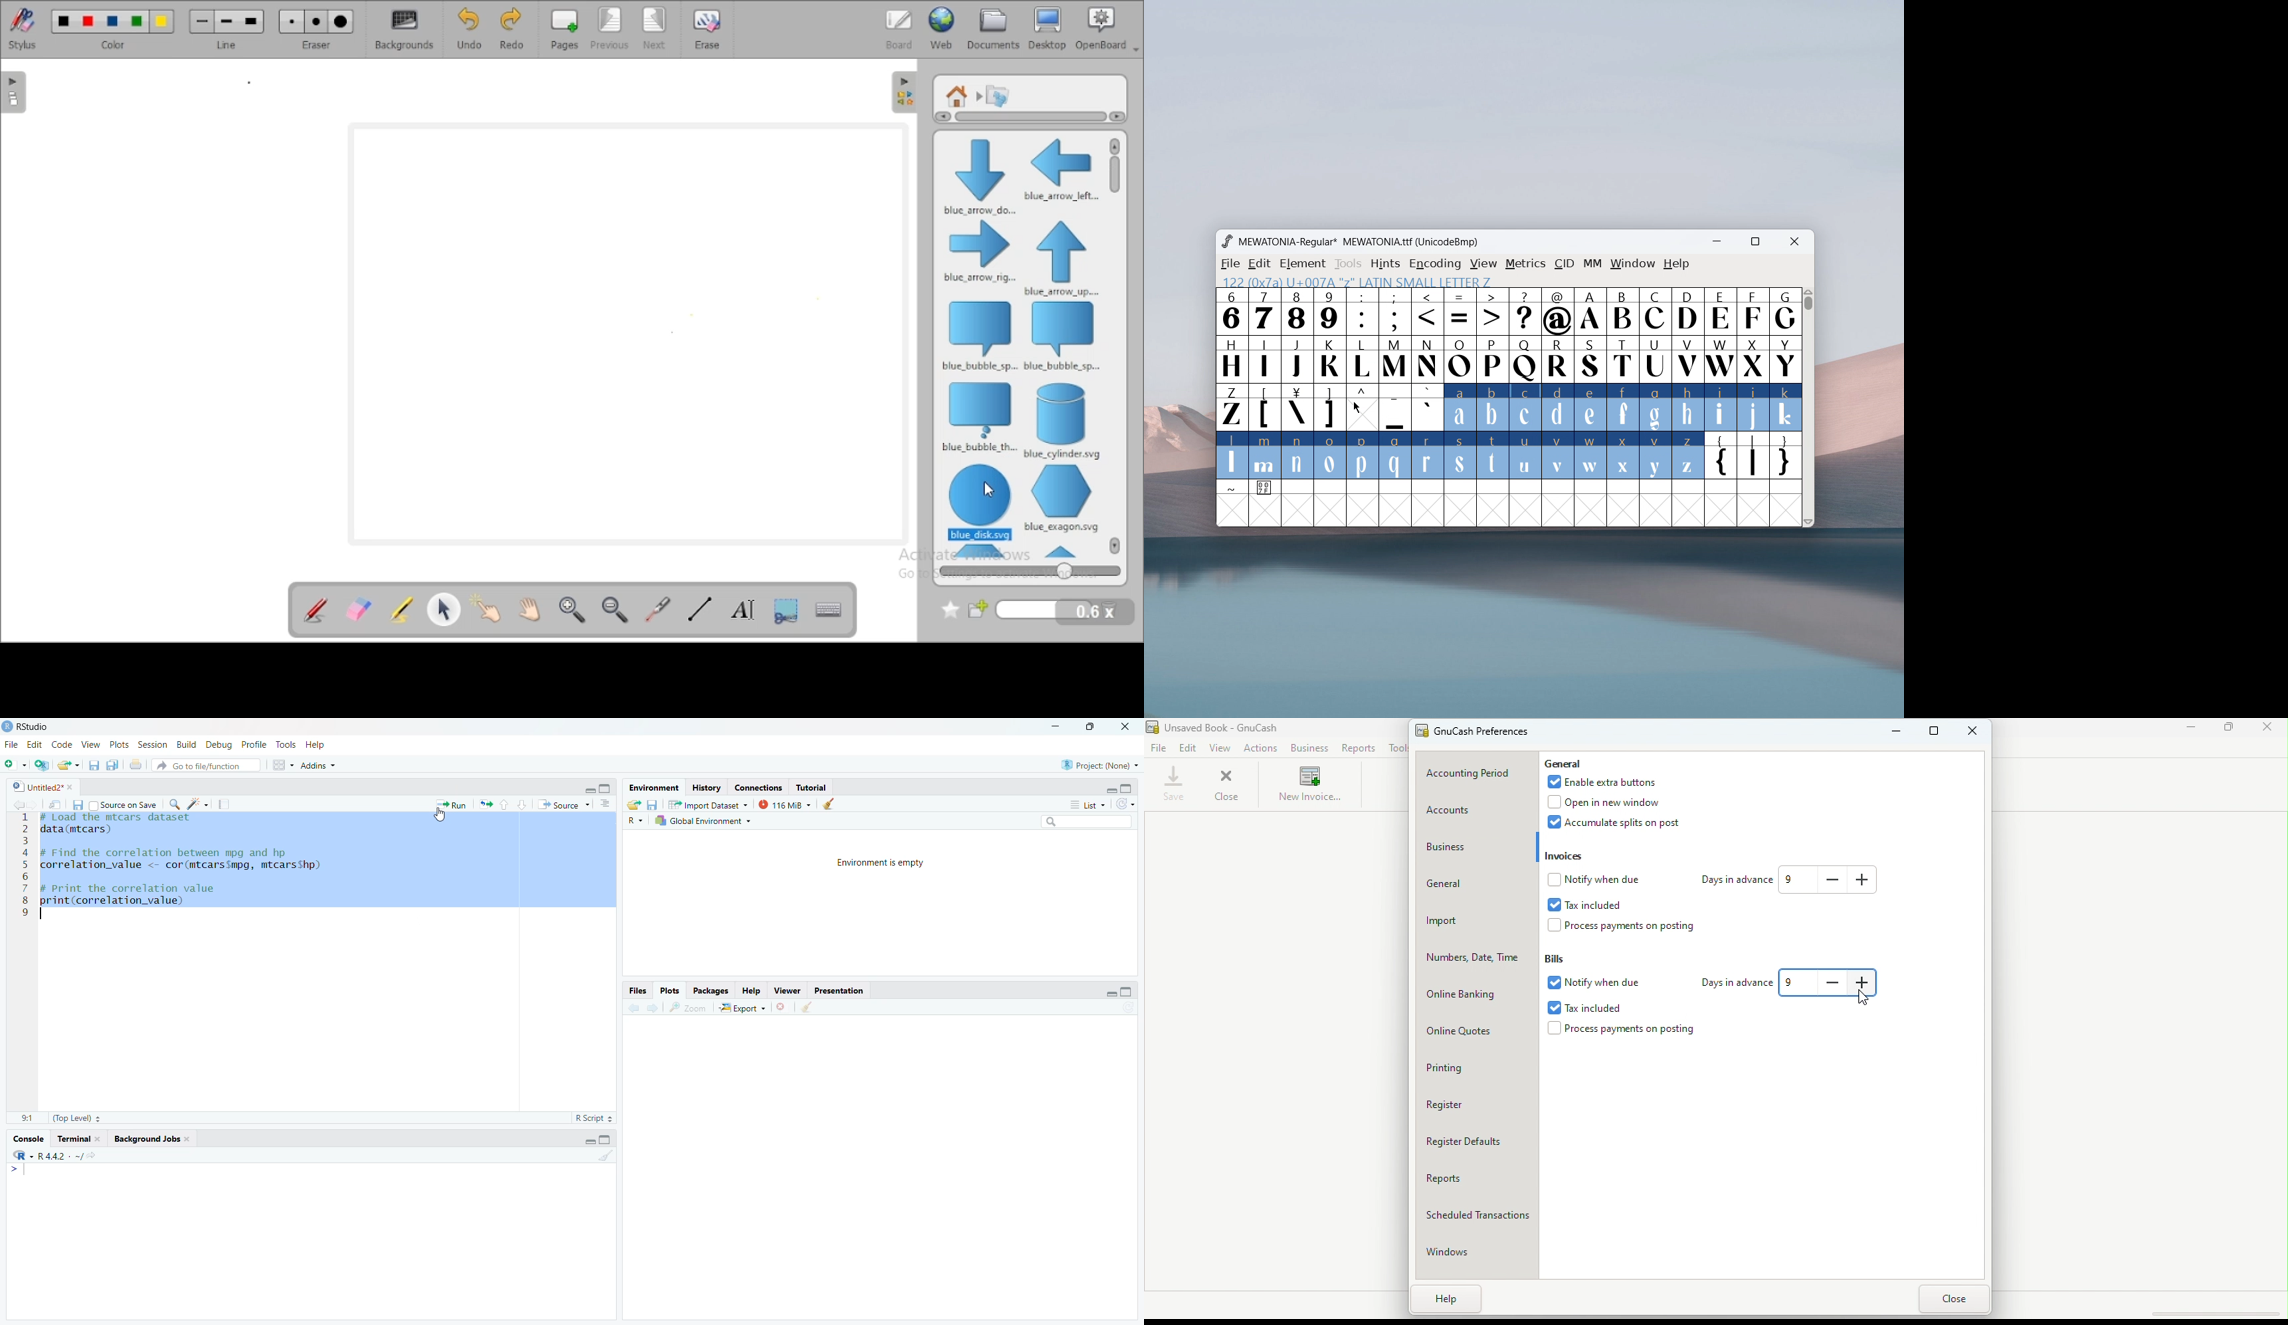 This screenshot has height=1344, width=2296. What do you see at coordinates (92, 1156) in the screenshot?
I see `View the current working directory` at bounding box center [92, 1156].